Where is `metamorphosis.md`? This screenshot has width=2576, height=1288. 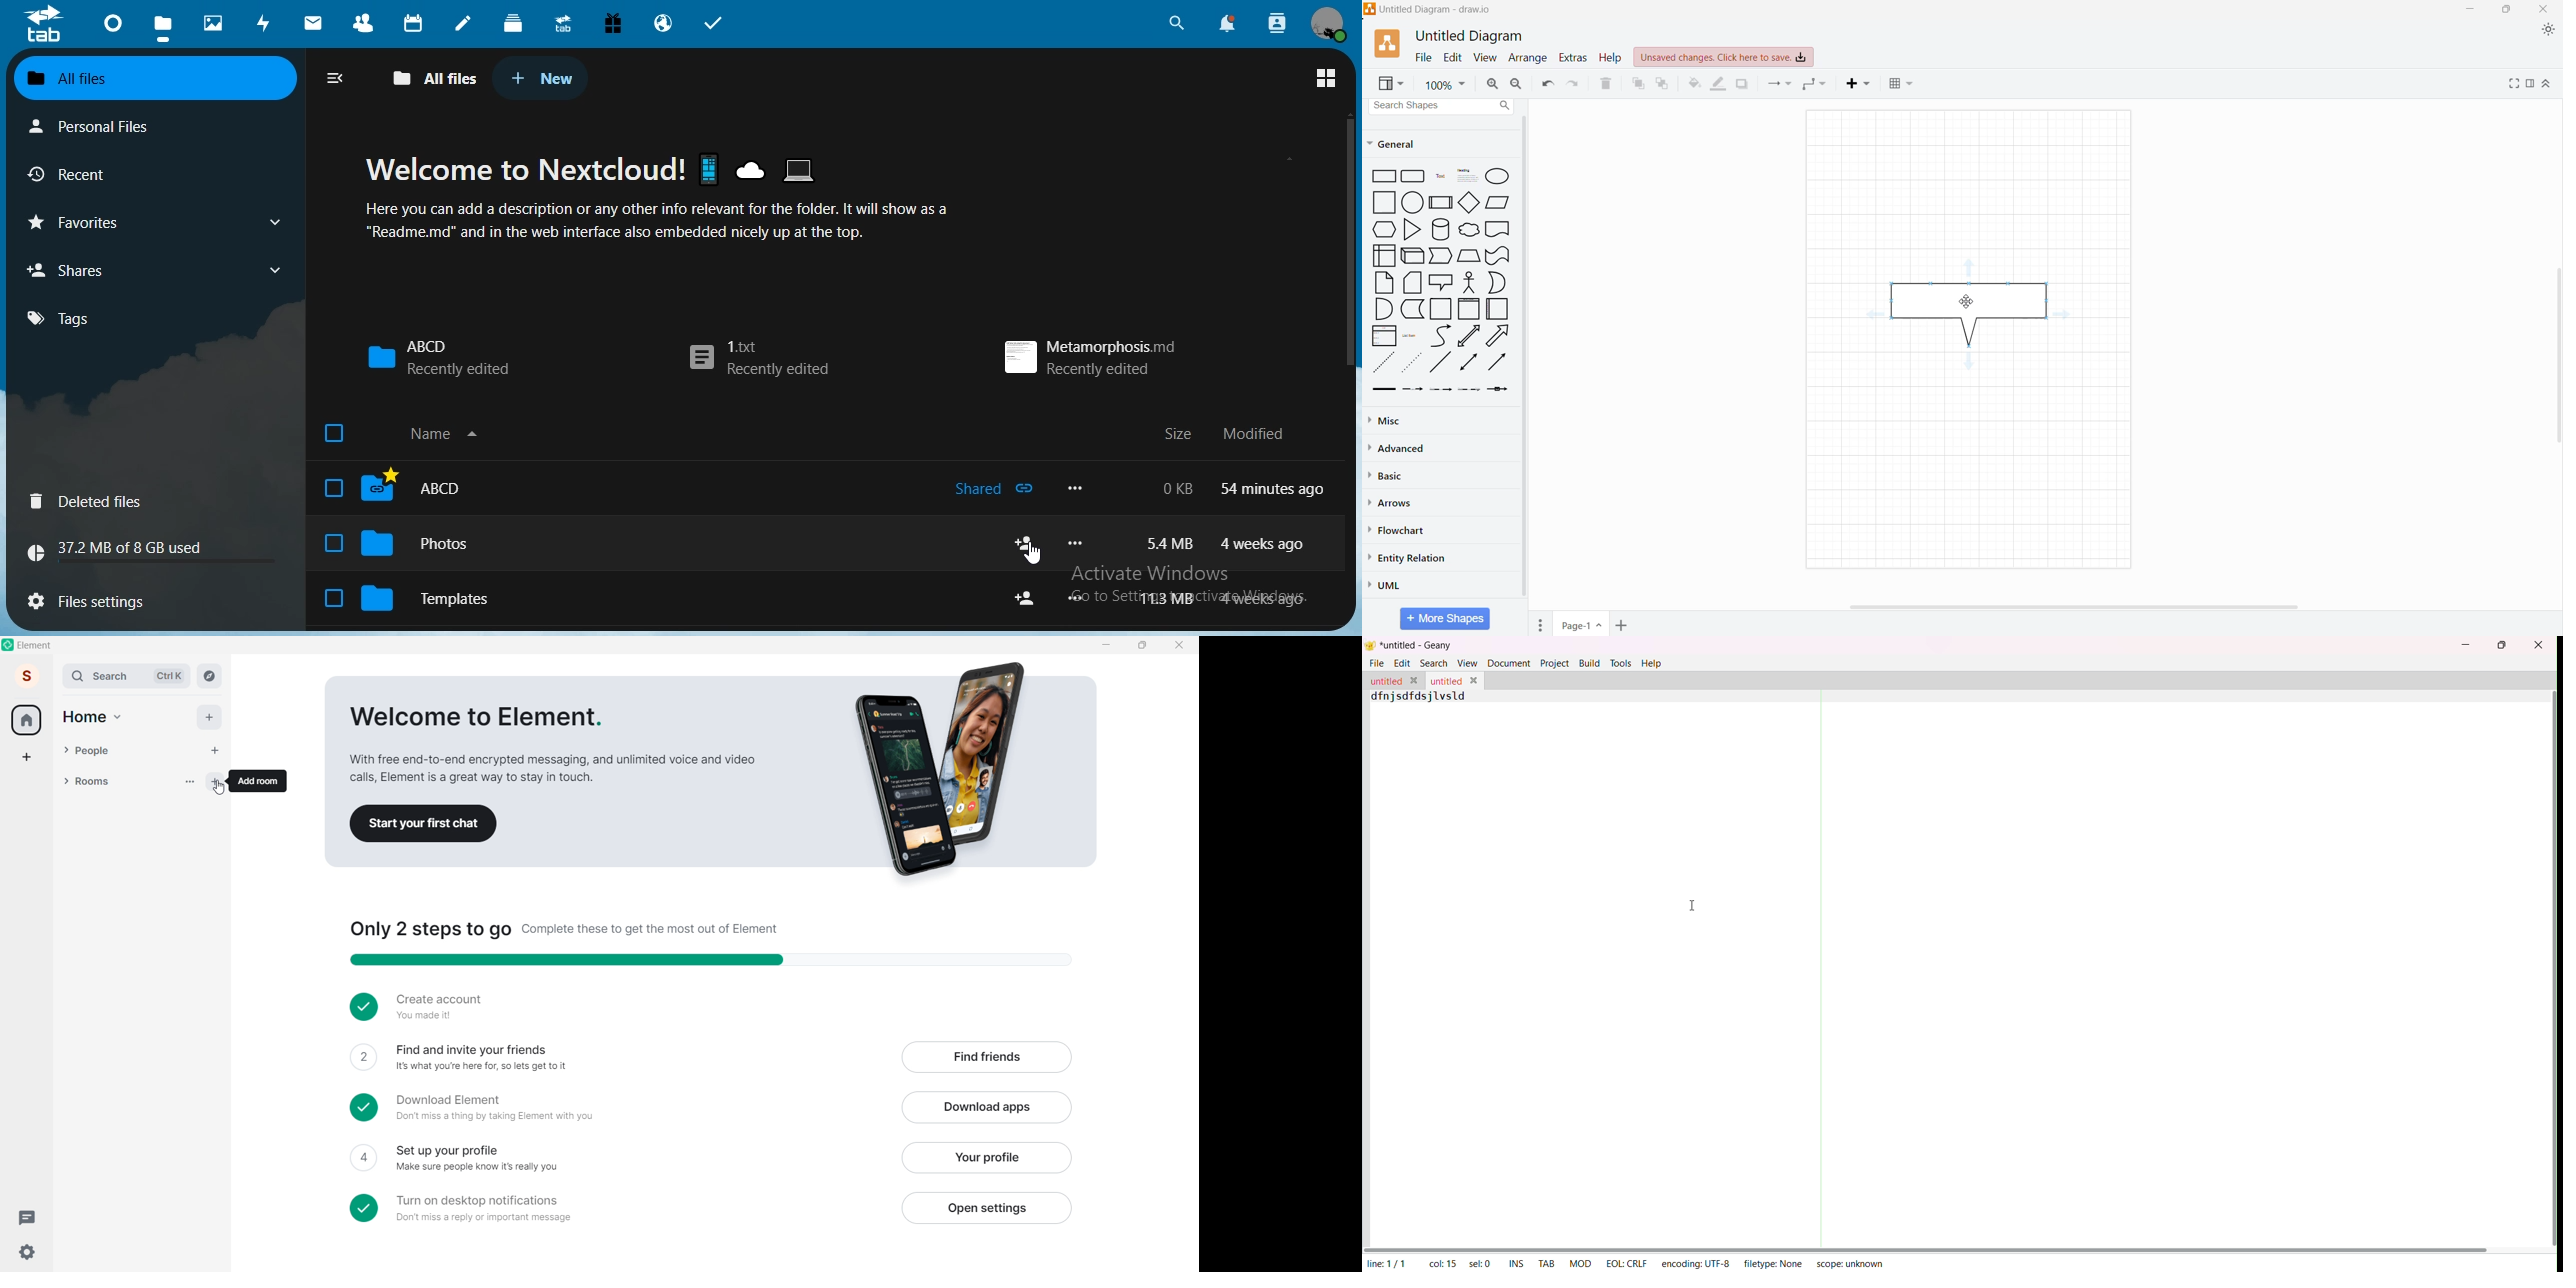
metamorphosis.md is located at coordinates (1087, 354).